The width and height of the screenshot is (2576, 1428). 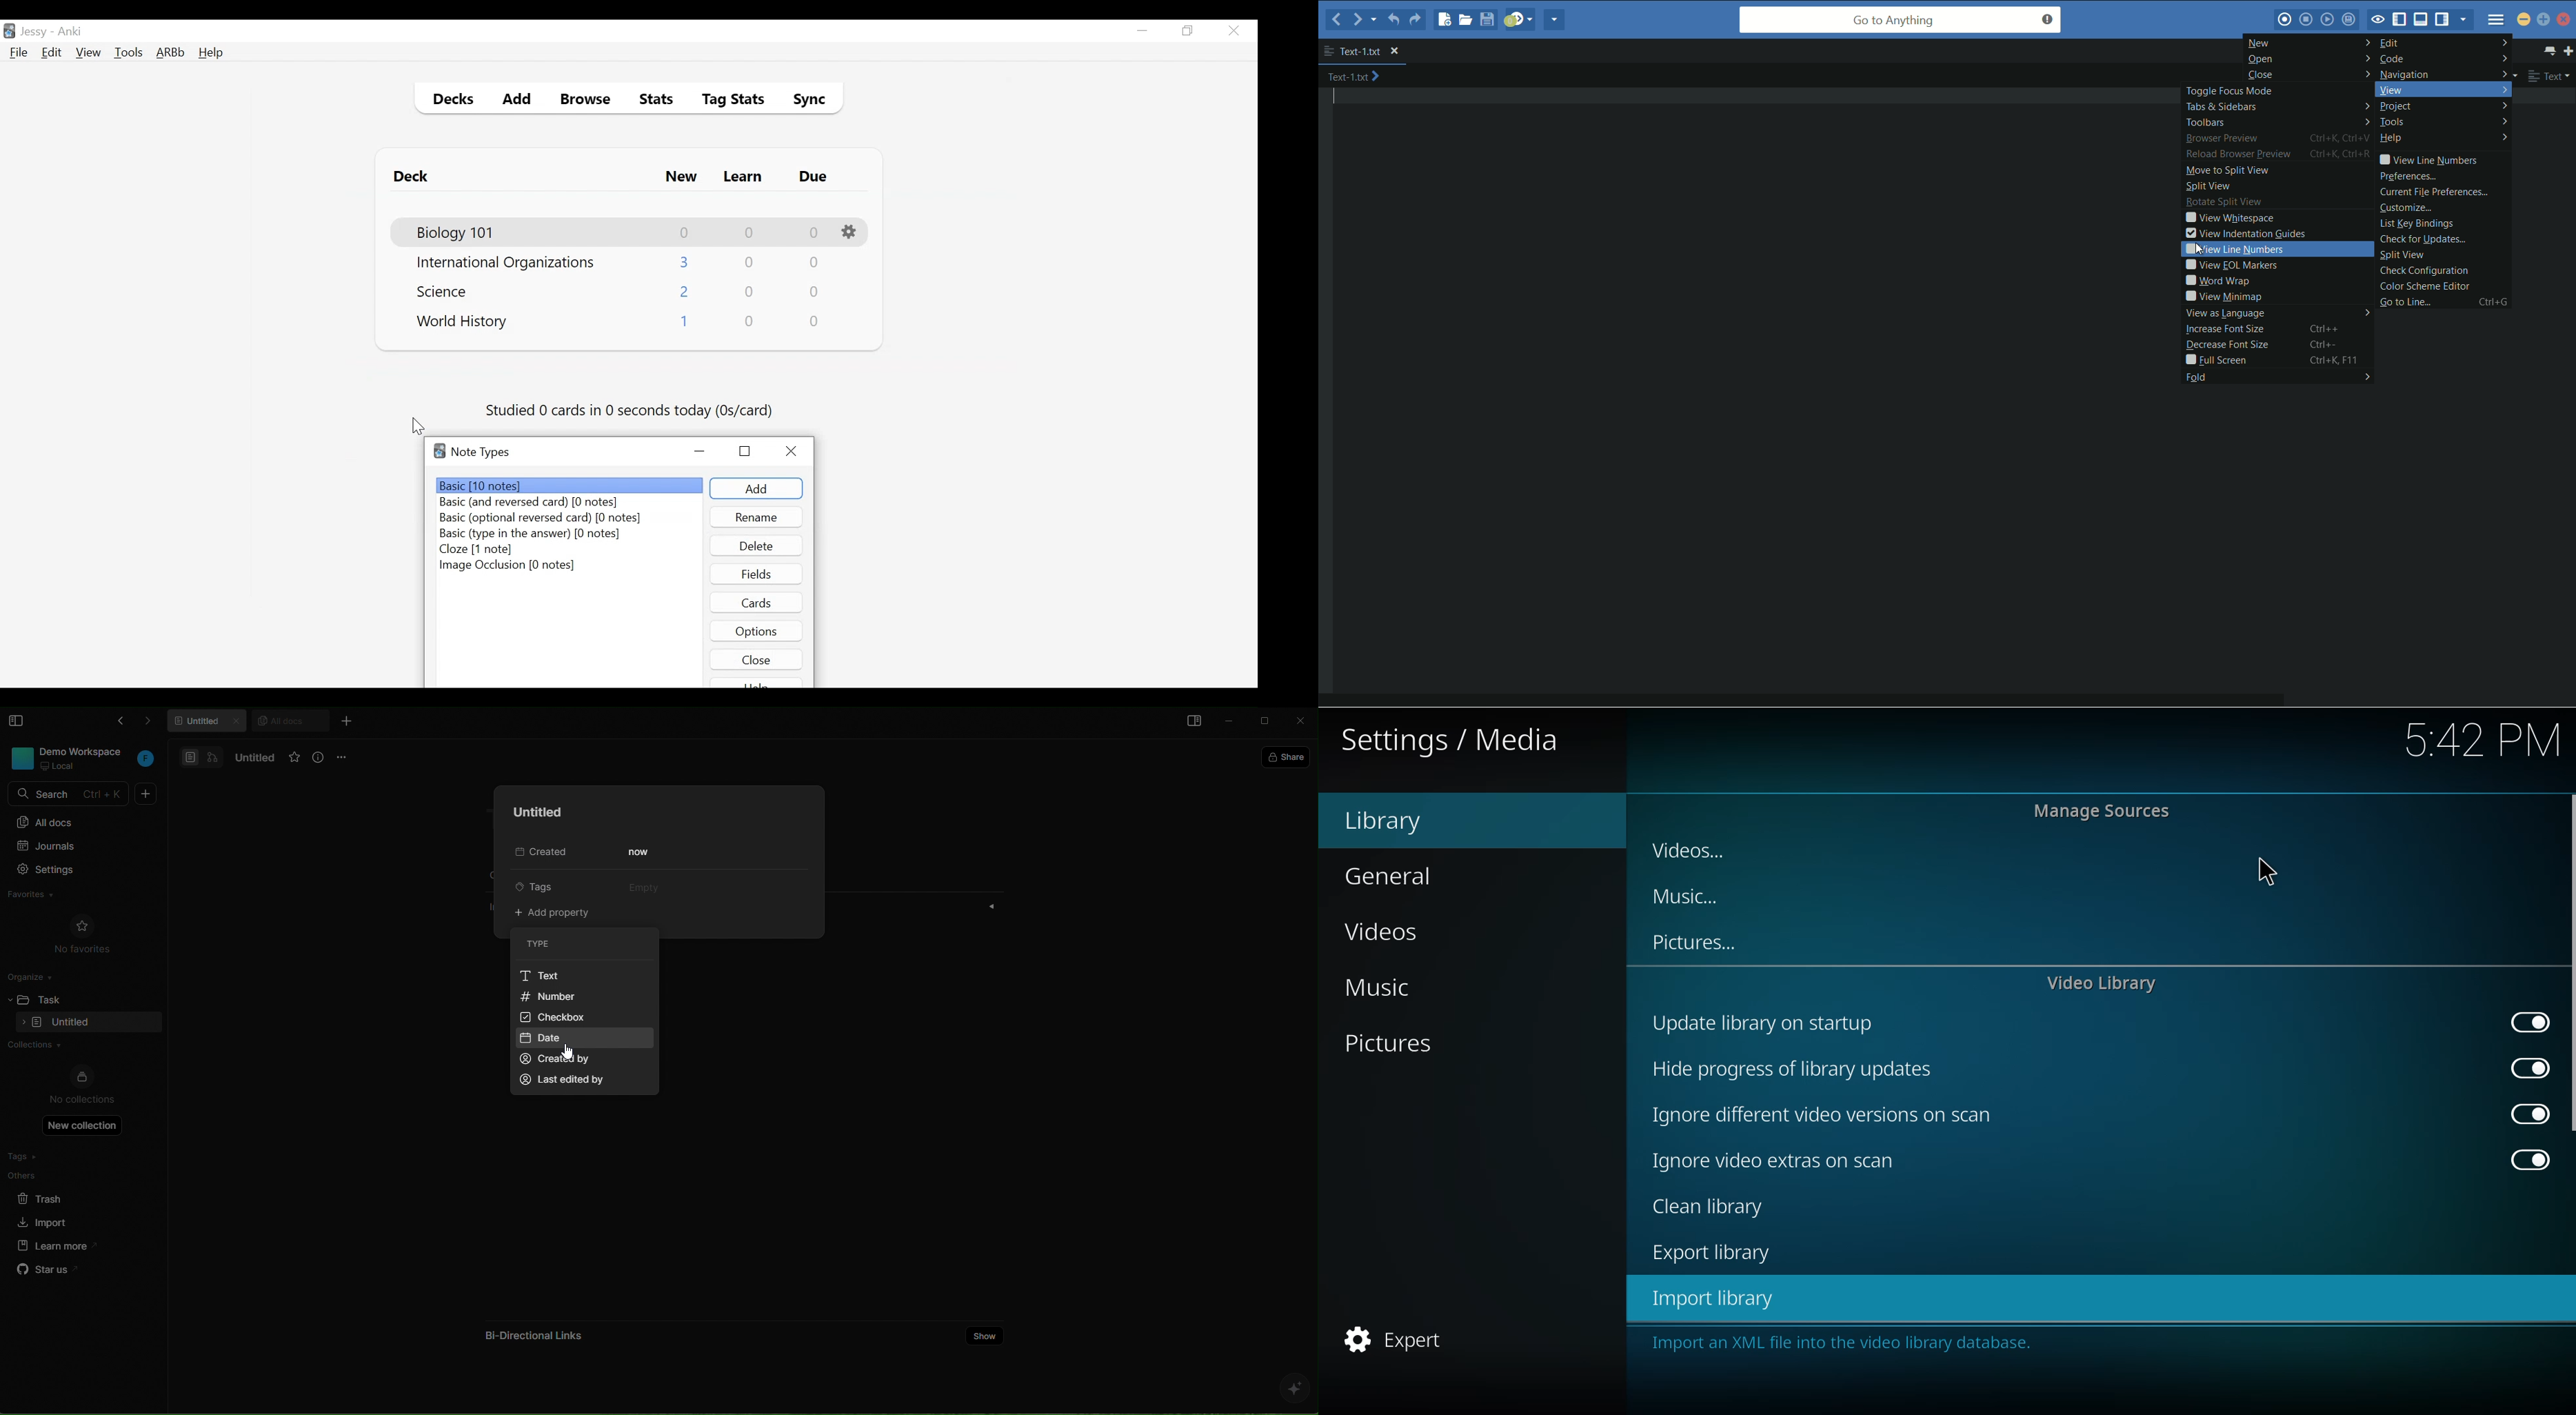 What do you see at coordinates (414, 177) in the screenshot?
I see `Deck` at bounding box center [414, 177].